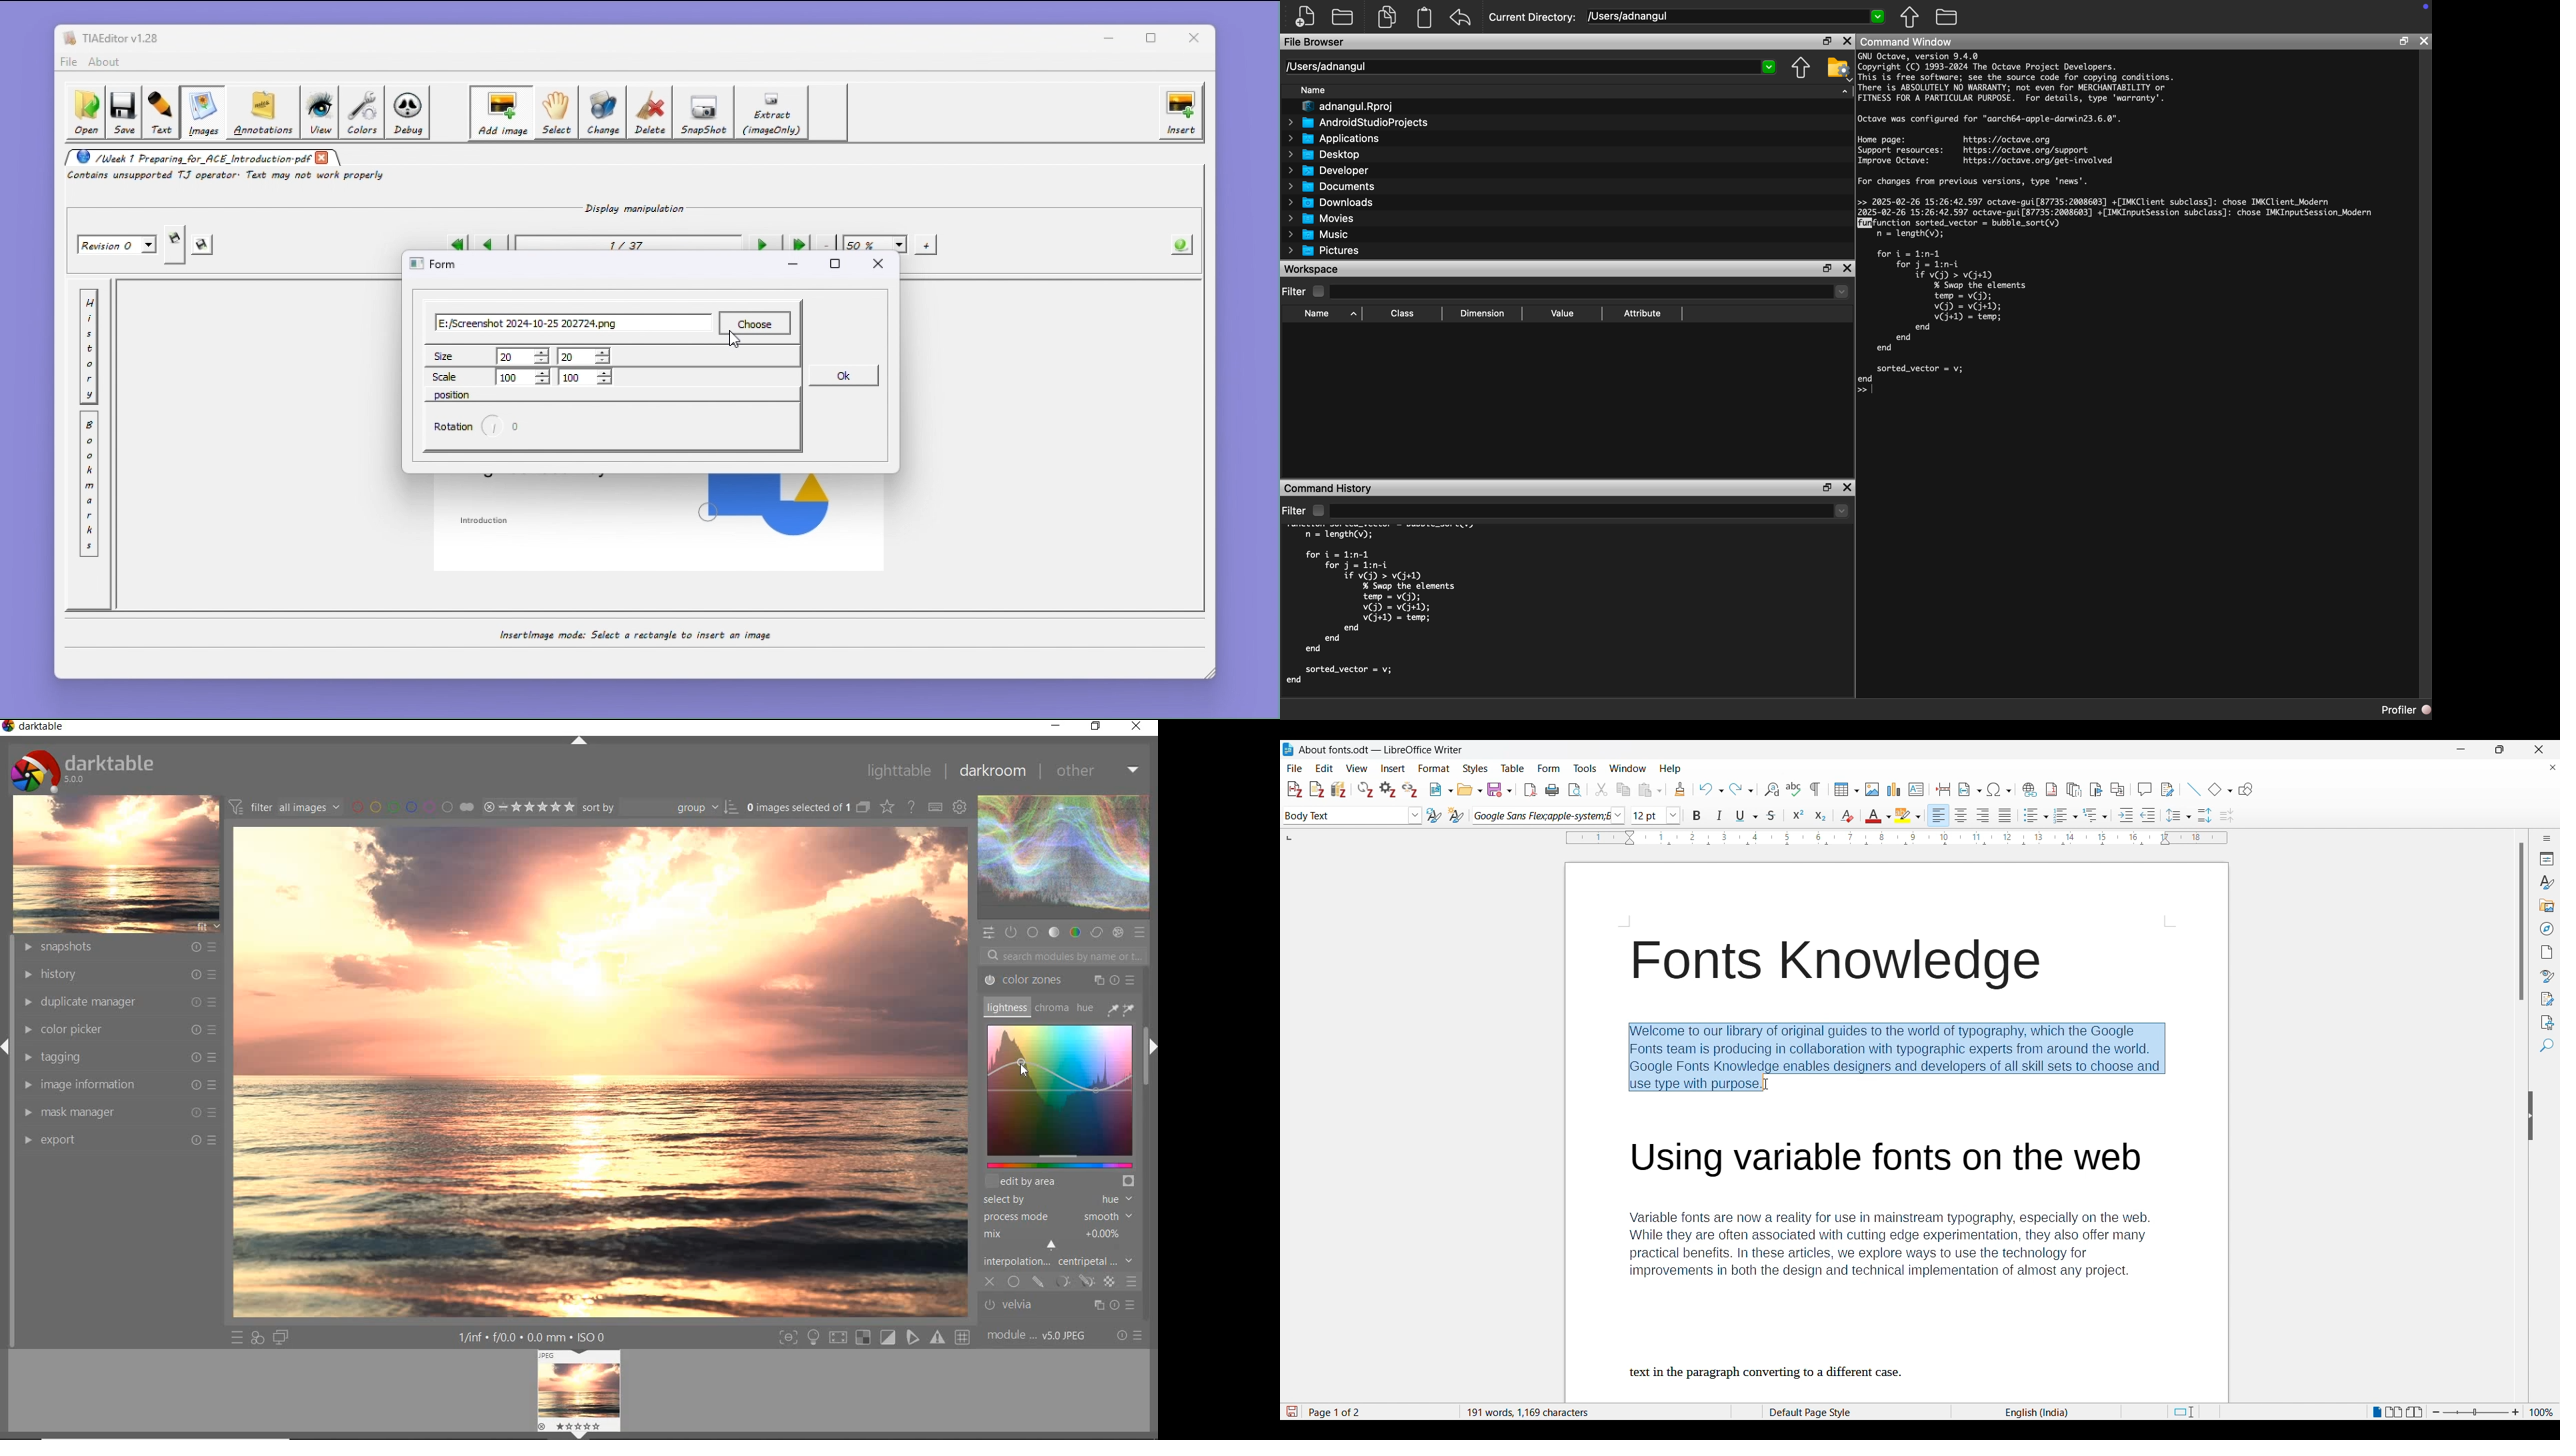  I want to click on IMAGE, so click(116, 863).